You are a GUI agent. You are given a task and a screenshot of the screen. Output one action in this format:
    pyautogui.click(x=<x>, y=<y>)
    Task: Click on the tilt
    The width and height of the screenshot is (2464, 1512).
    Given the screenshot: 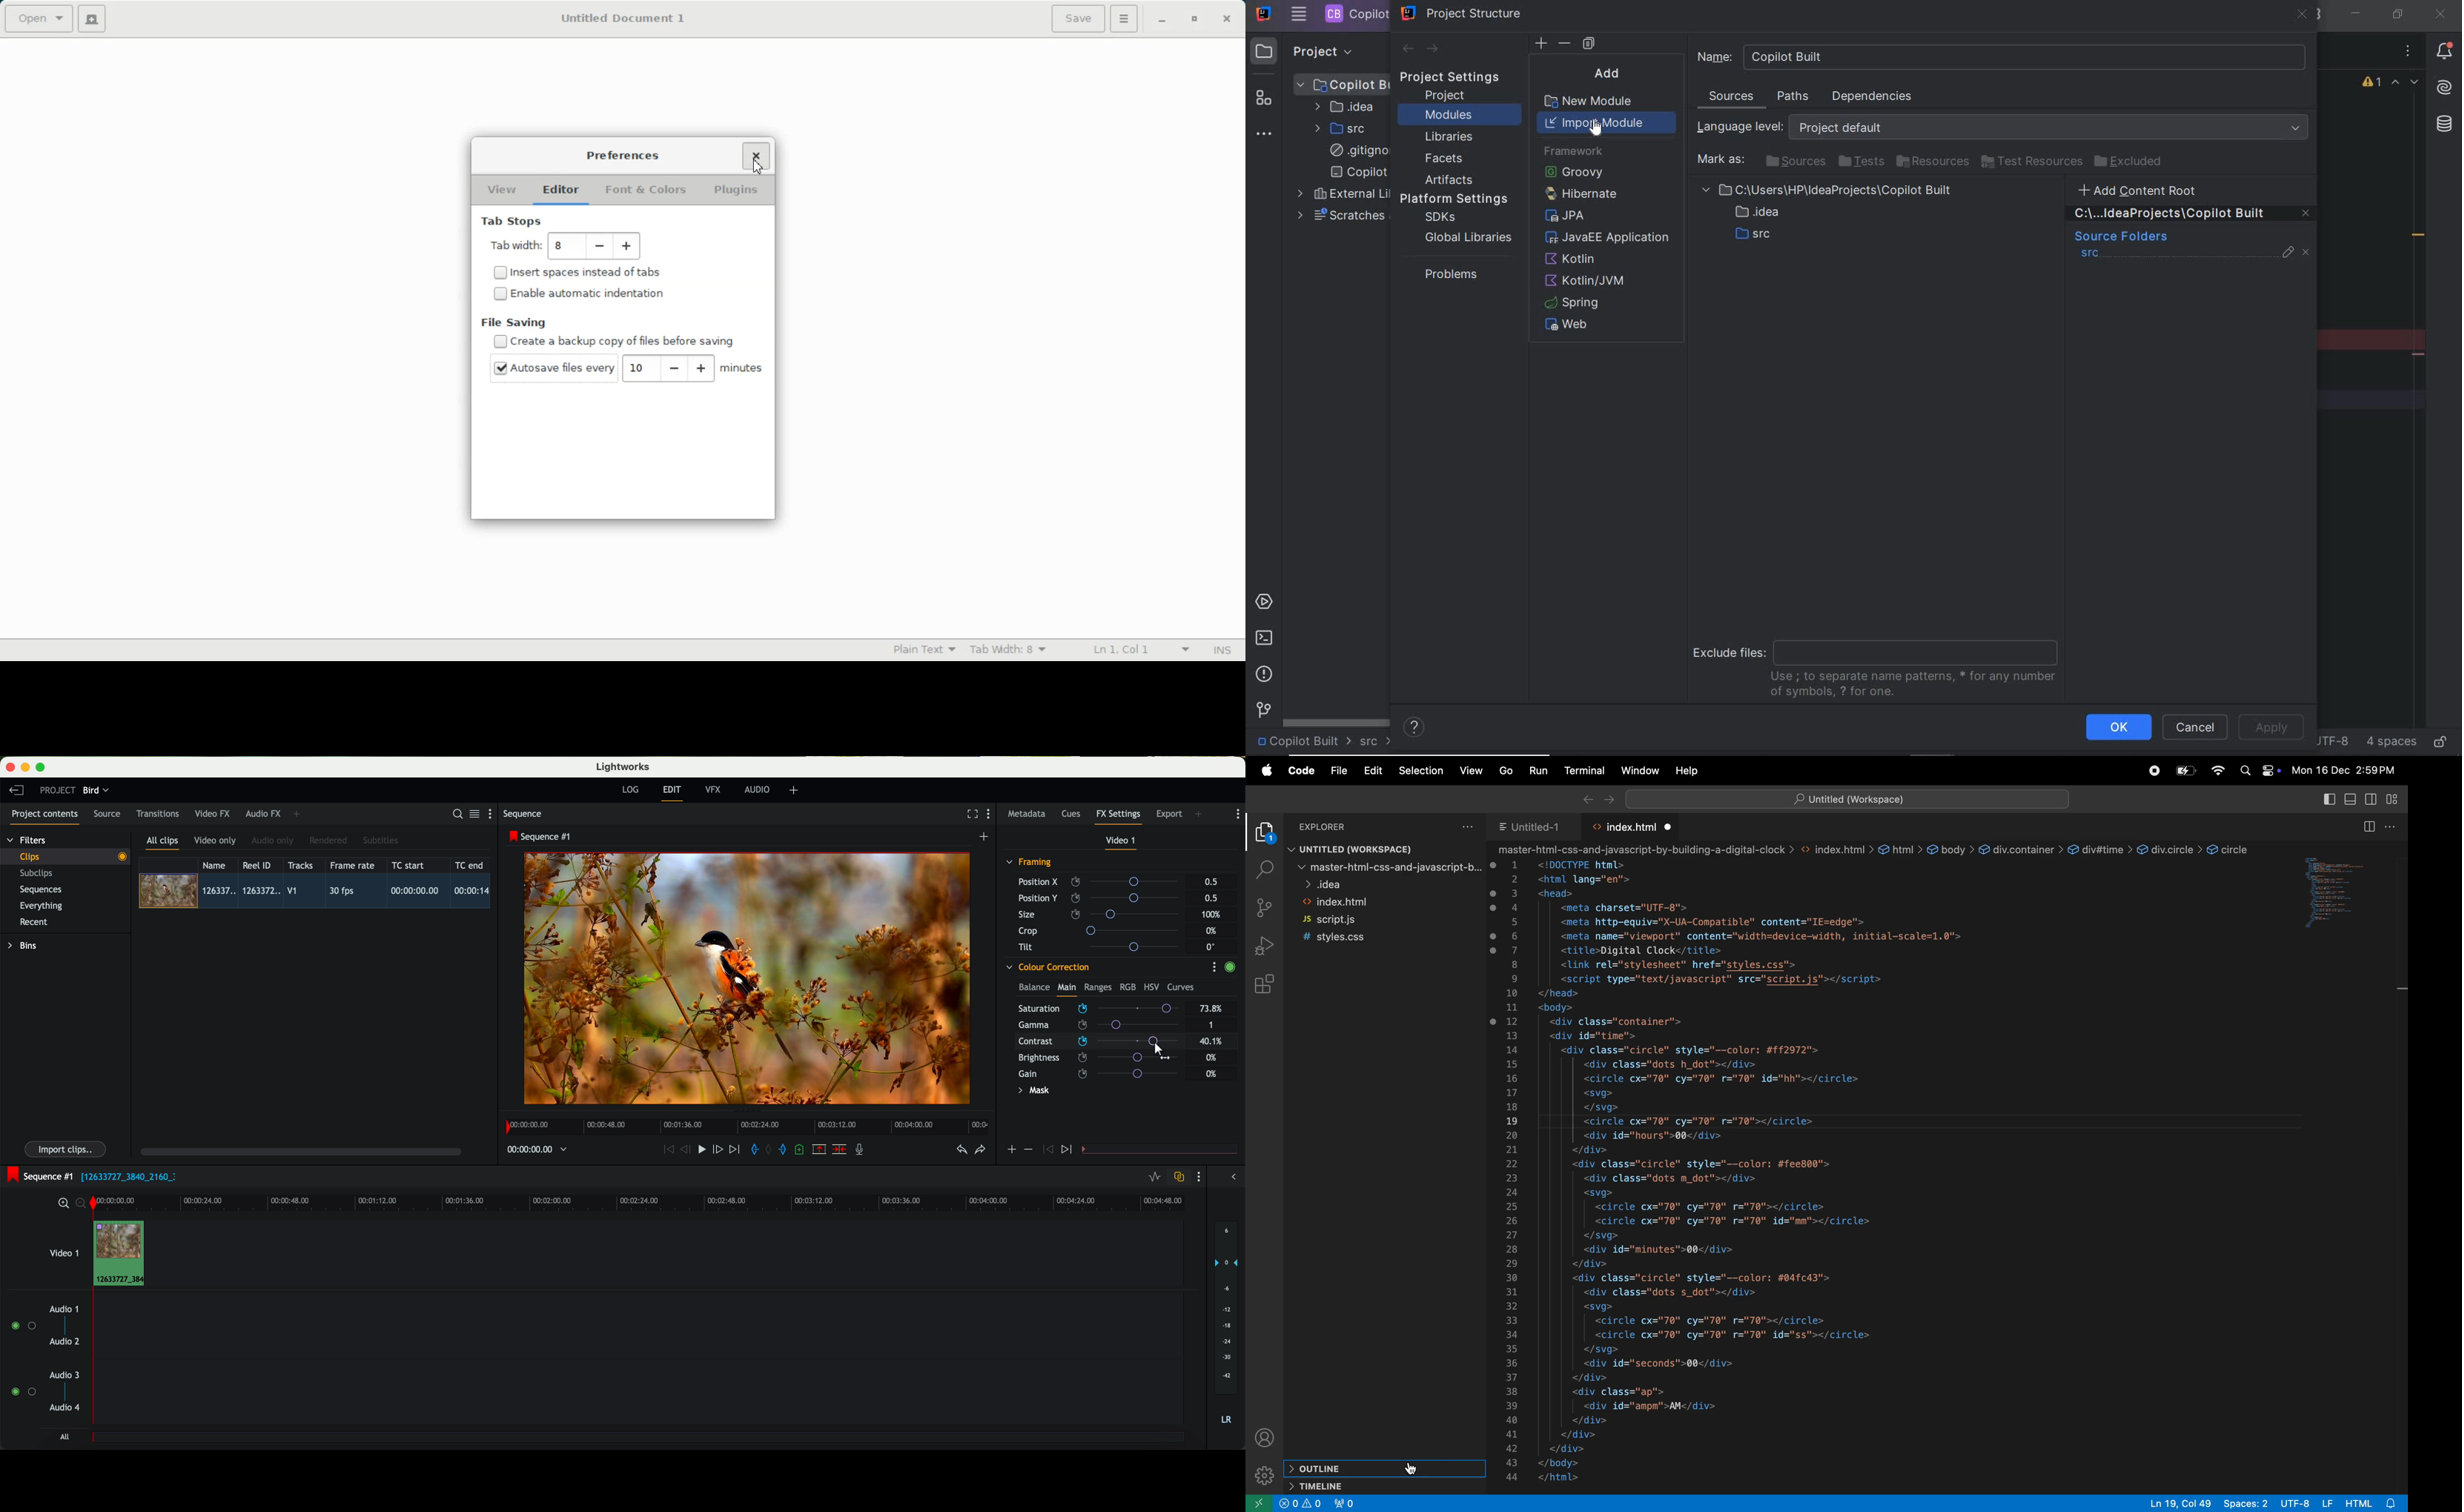 What is the action you would take?
    pyautogui.click(x=1103, y=946)
    